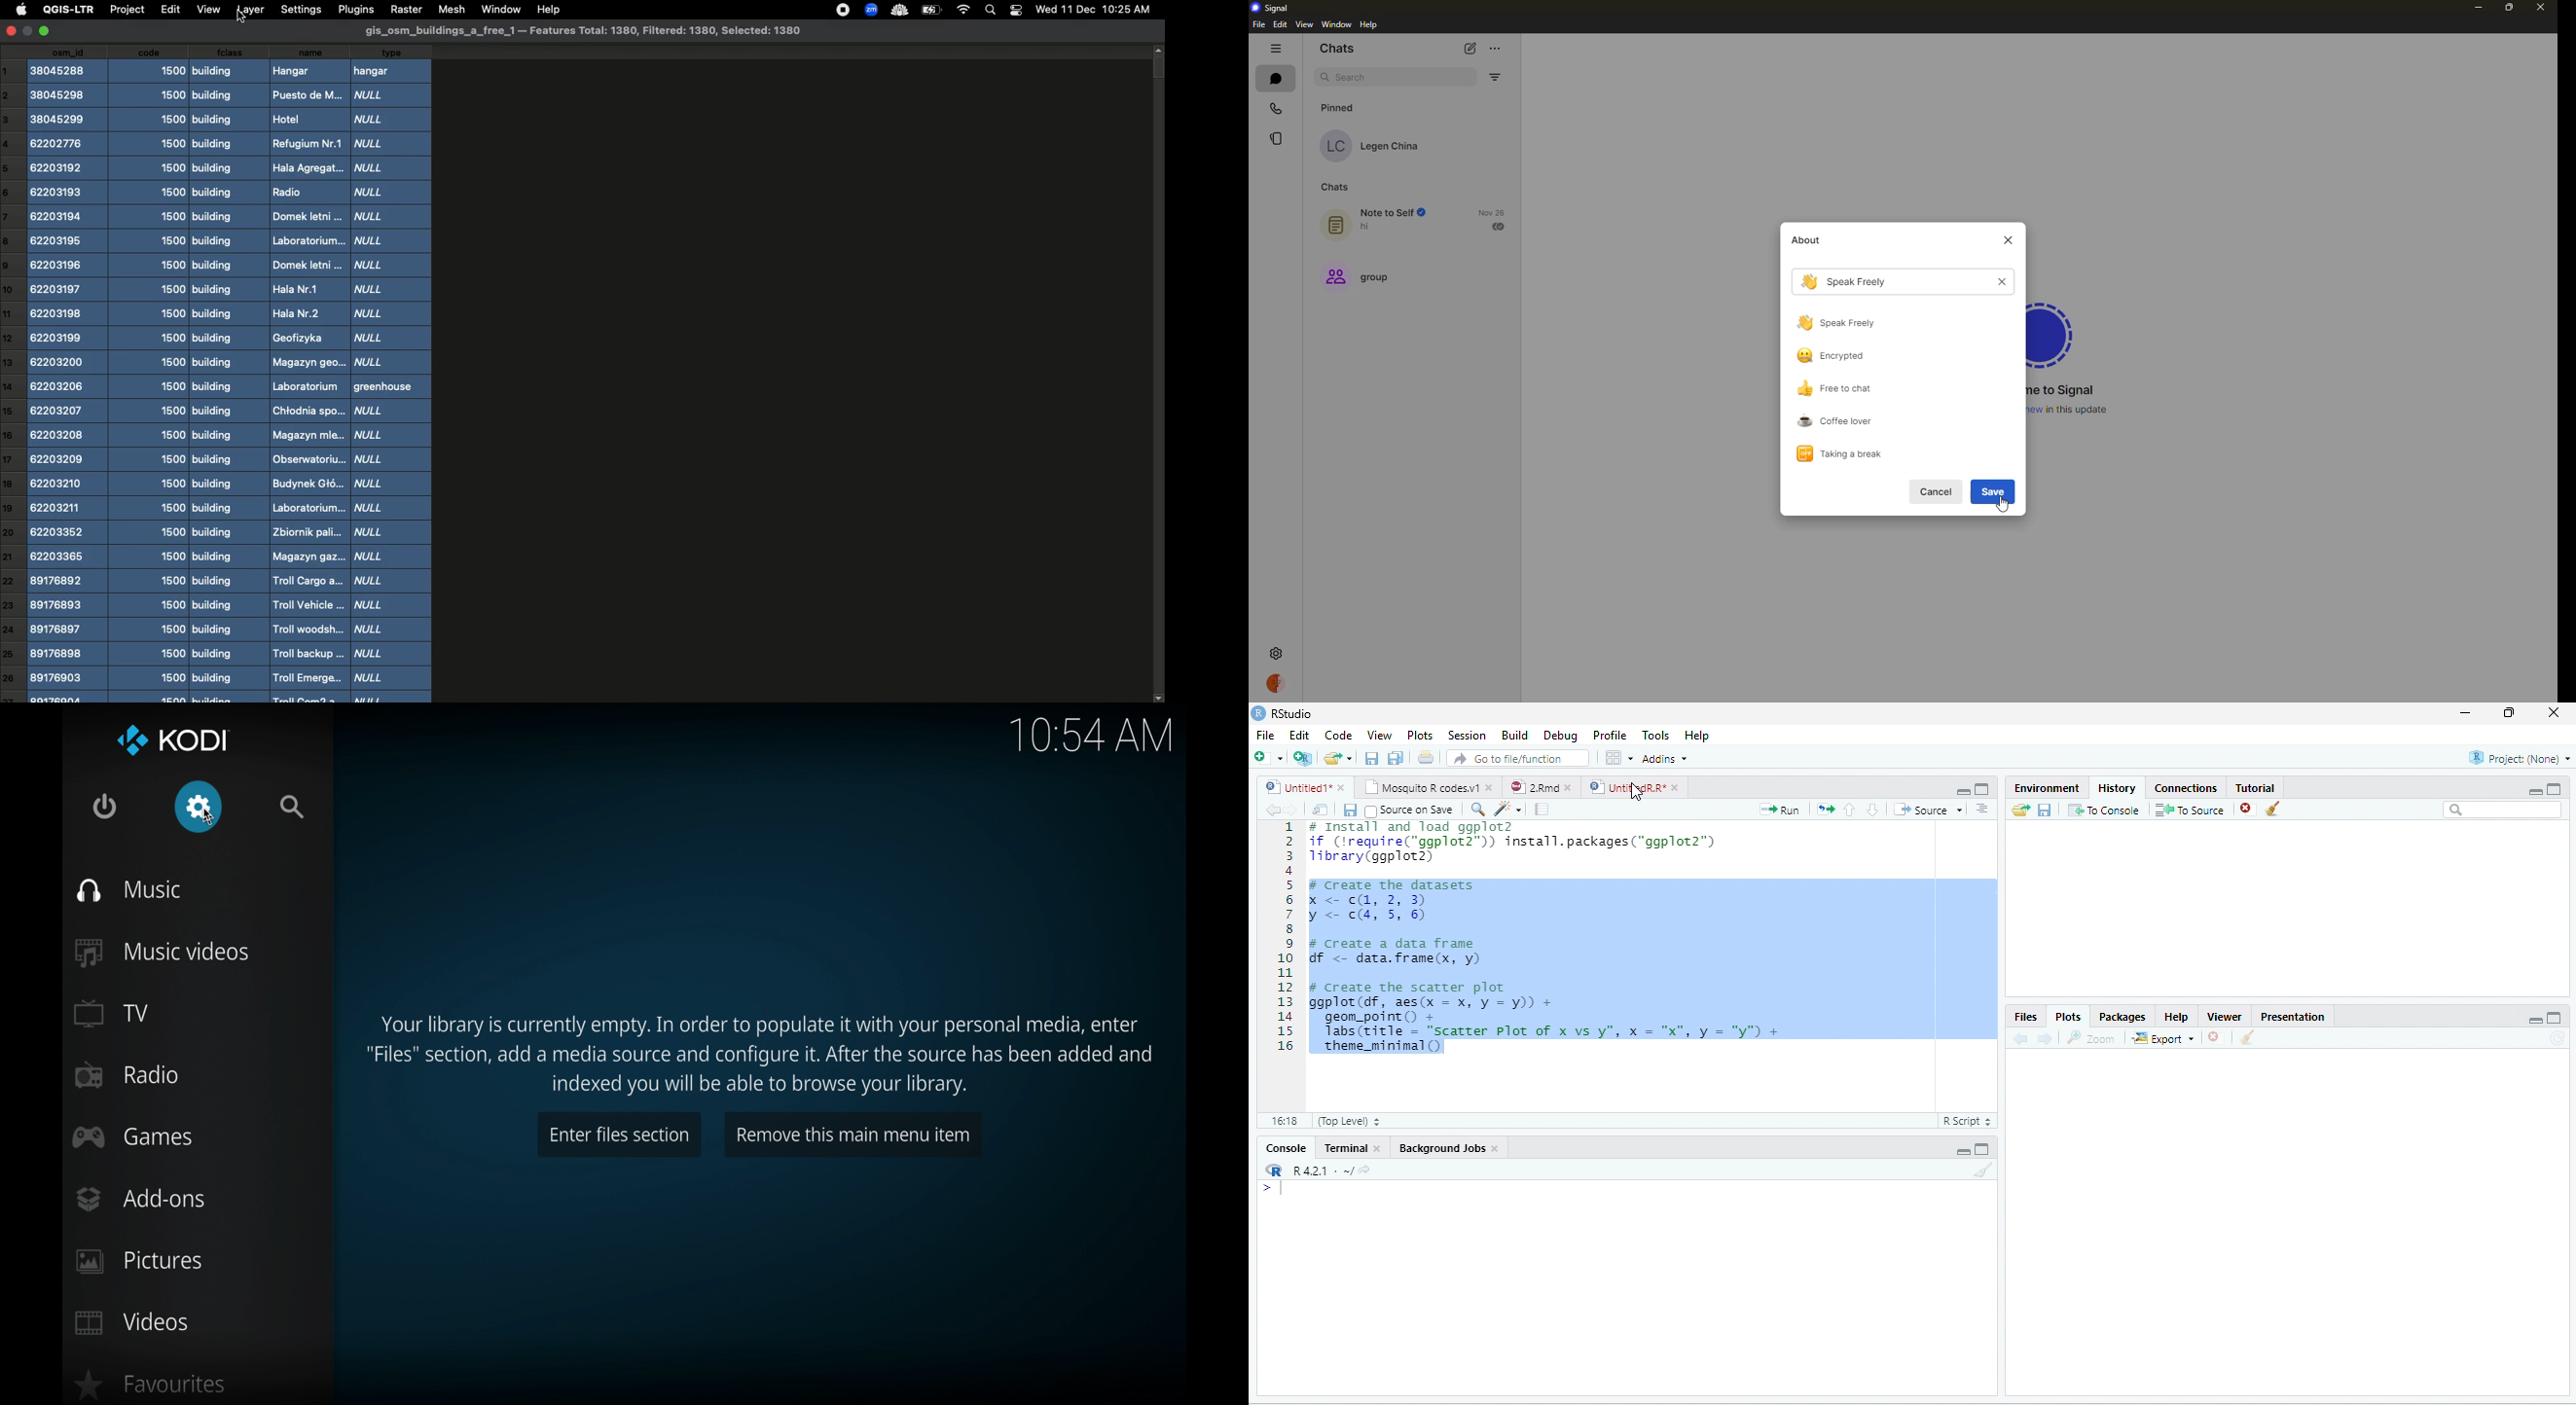  I want to click on Plugins, so click(355, 9).